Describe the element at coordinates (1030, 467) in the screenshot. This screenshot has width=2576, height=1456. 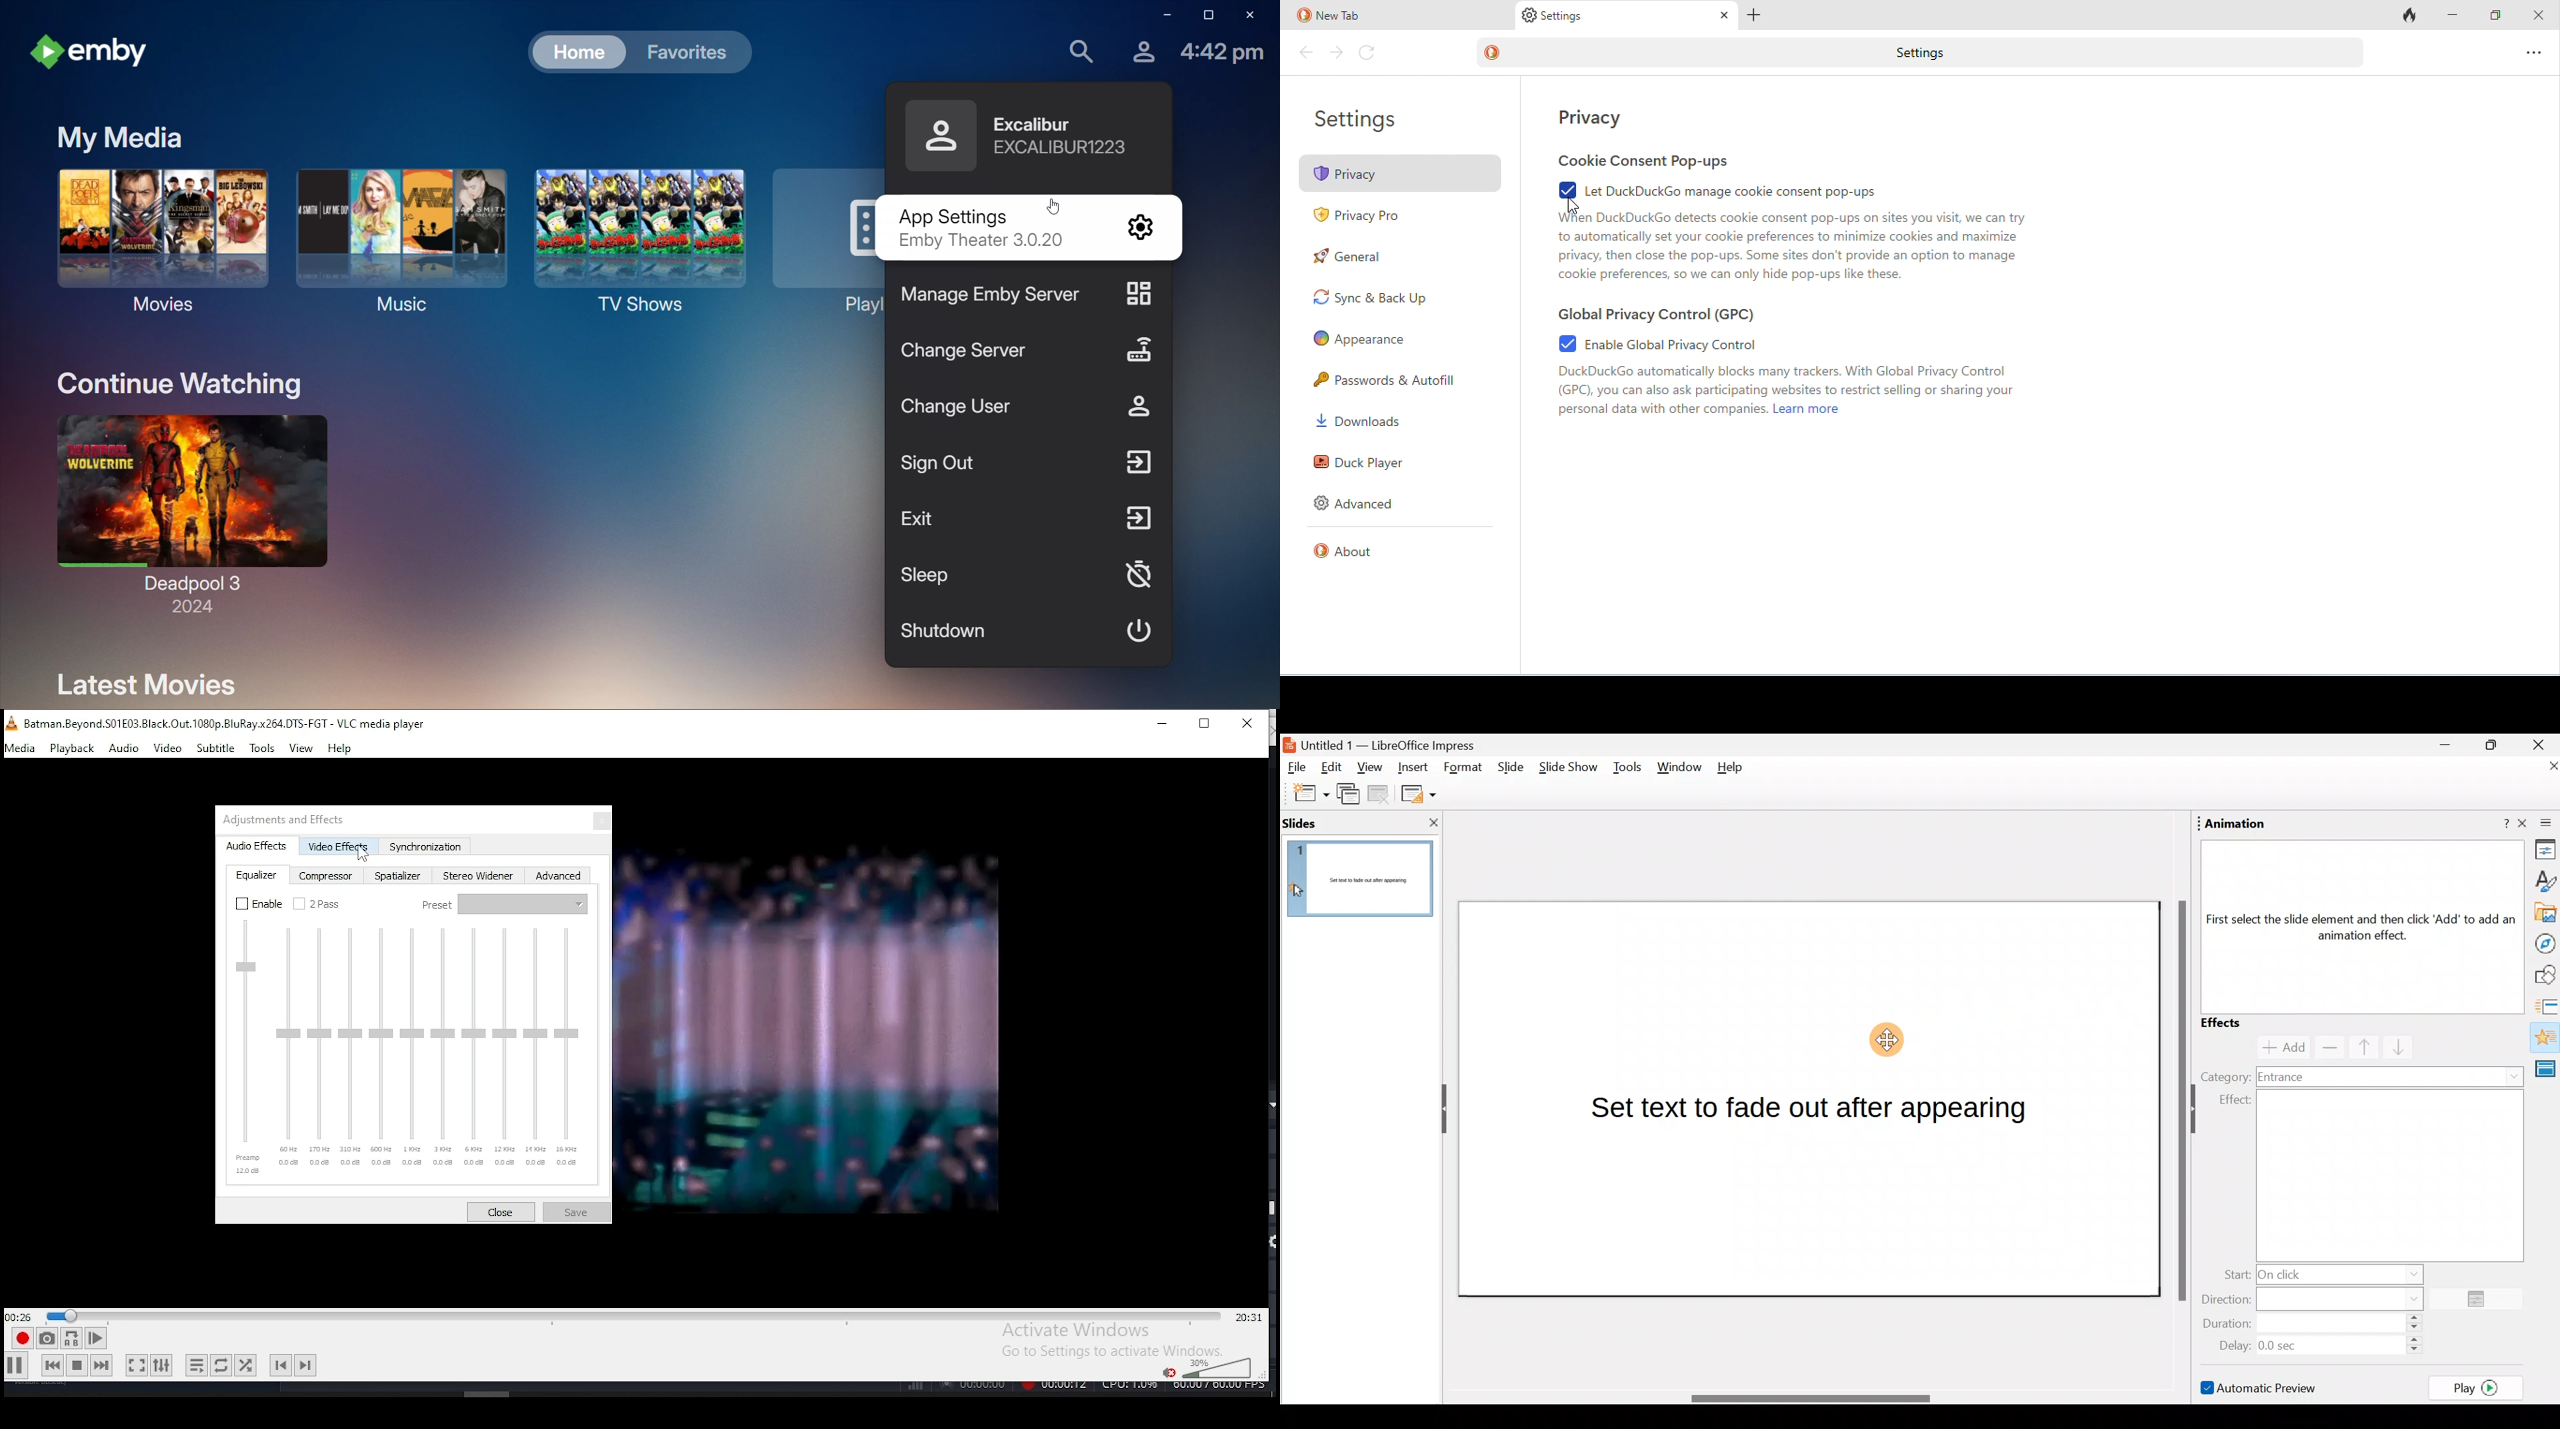
I see `Sign Out` at that location.